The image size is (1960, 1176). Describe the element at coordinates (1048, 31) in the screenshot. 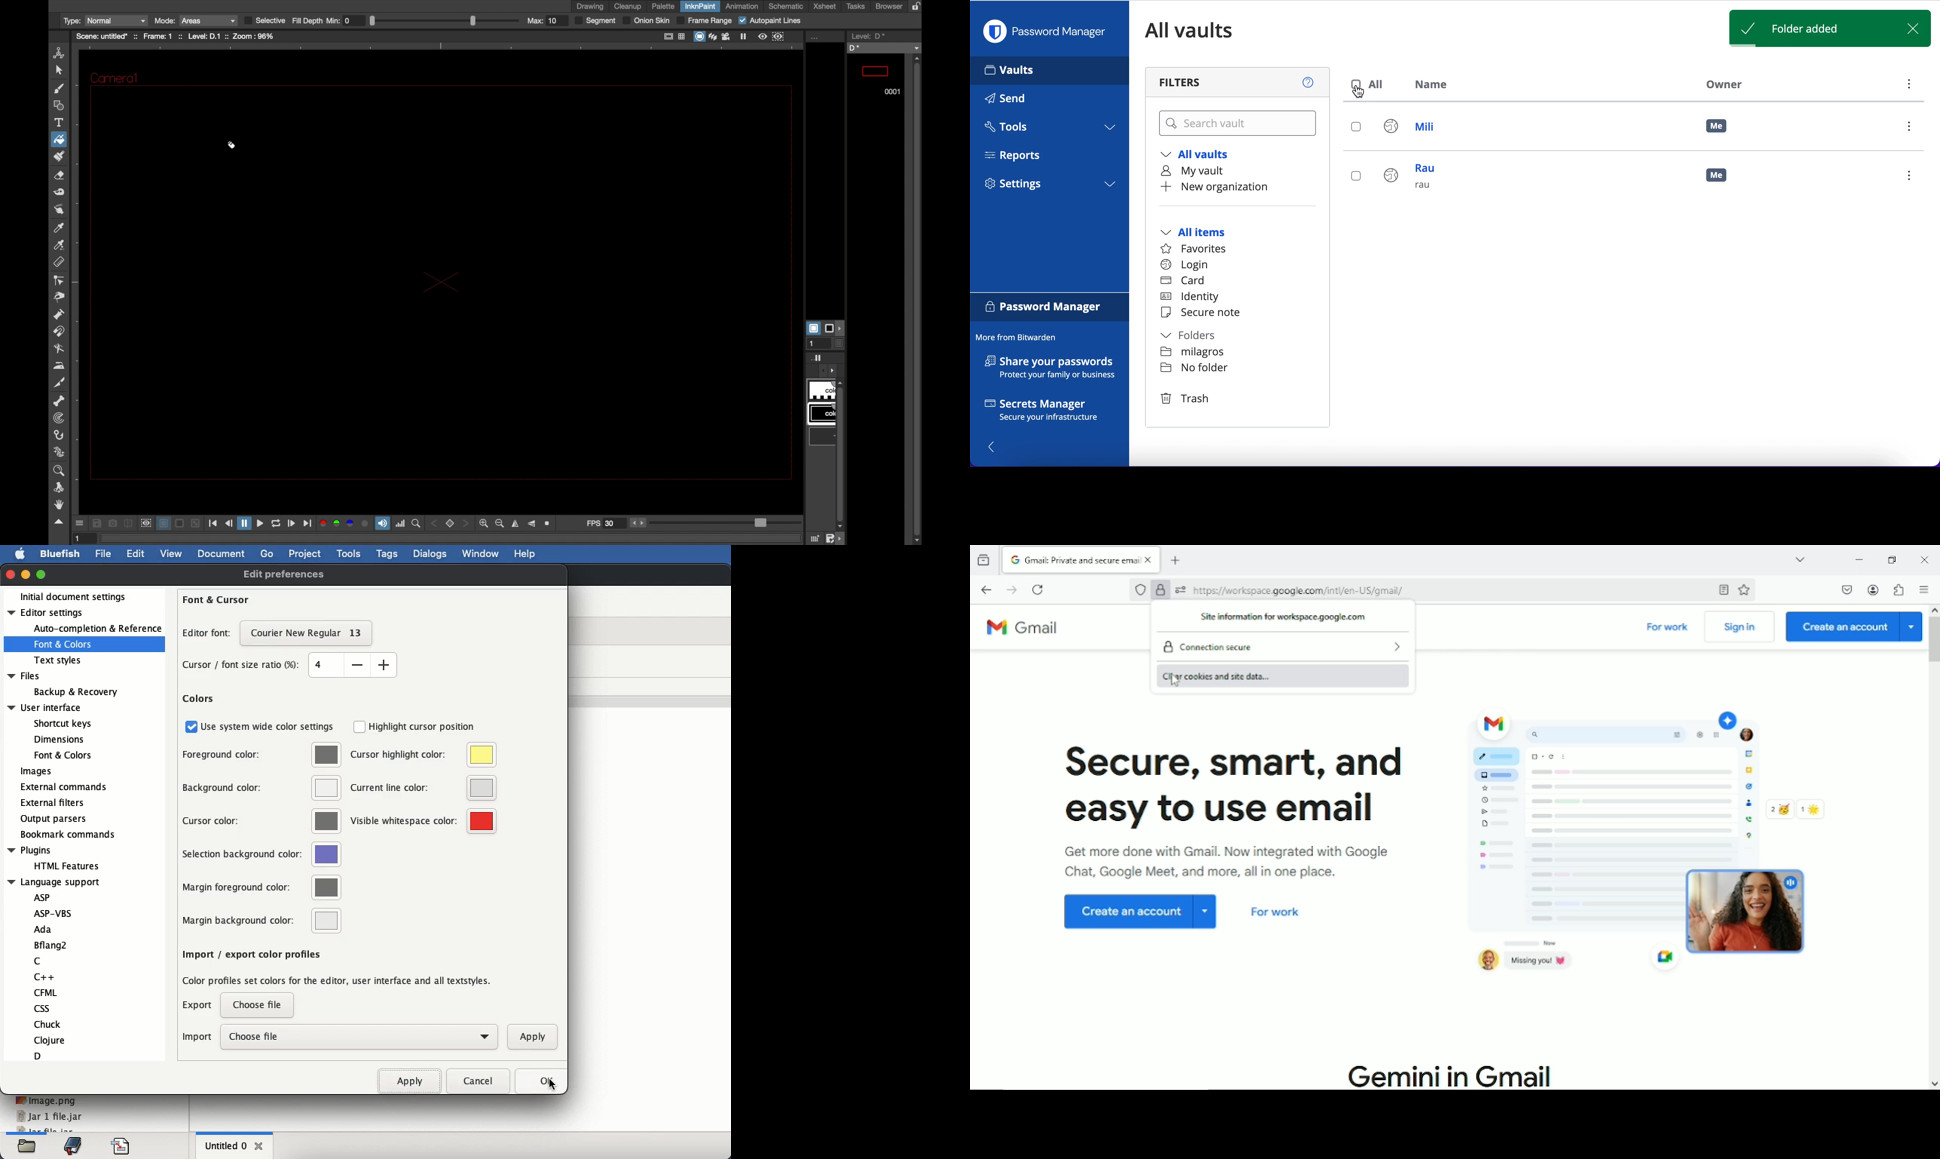

I see `password manager` at that location.